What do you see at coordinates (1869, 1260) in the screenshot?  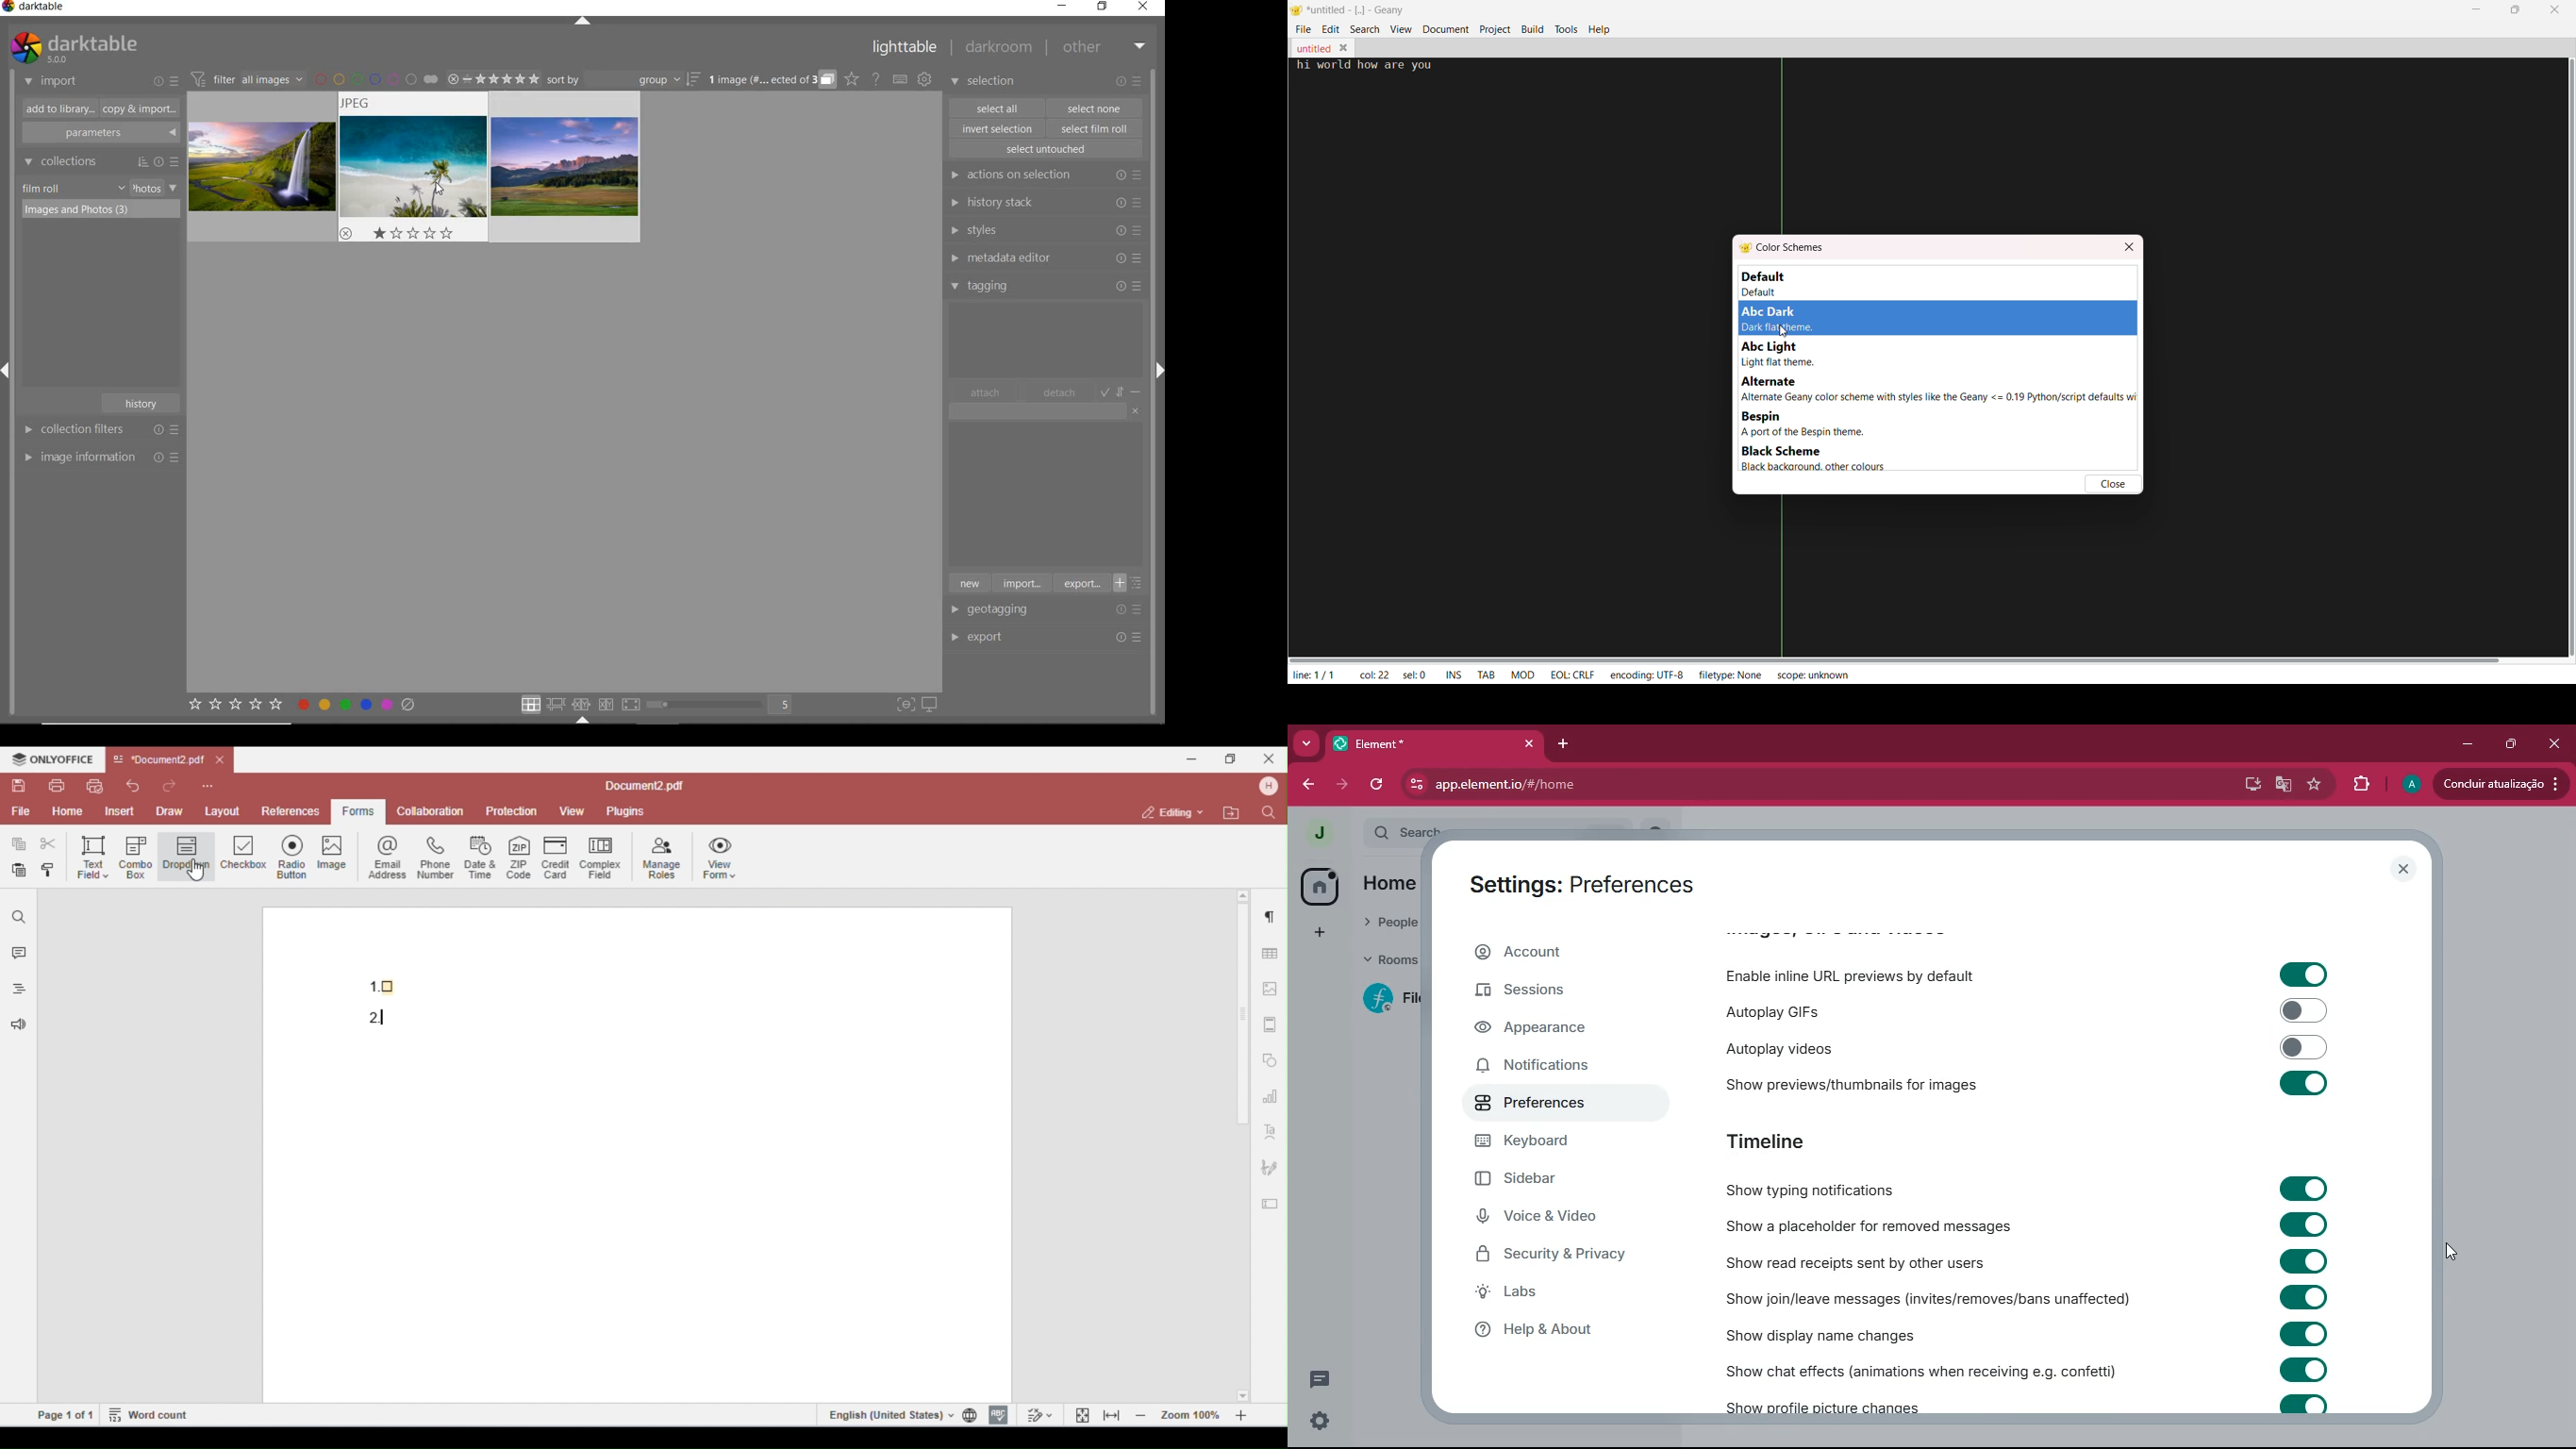 I see `show read receipts sent by other users` at bounding box center [1869, 1260].